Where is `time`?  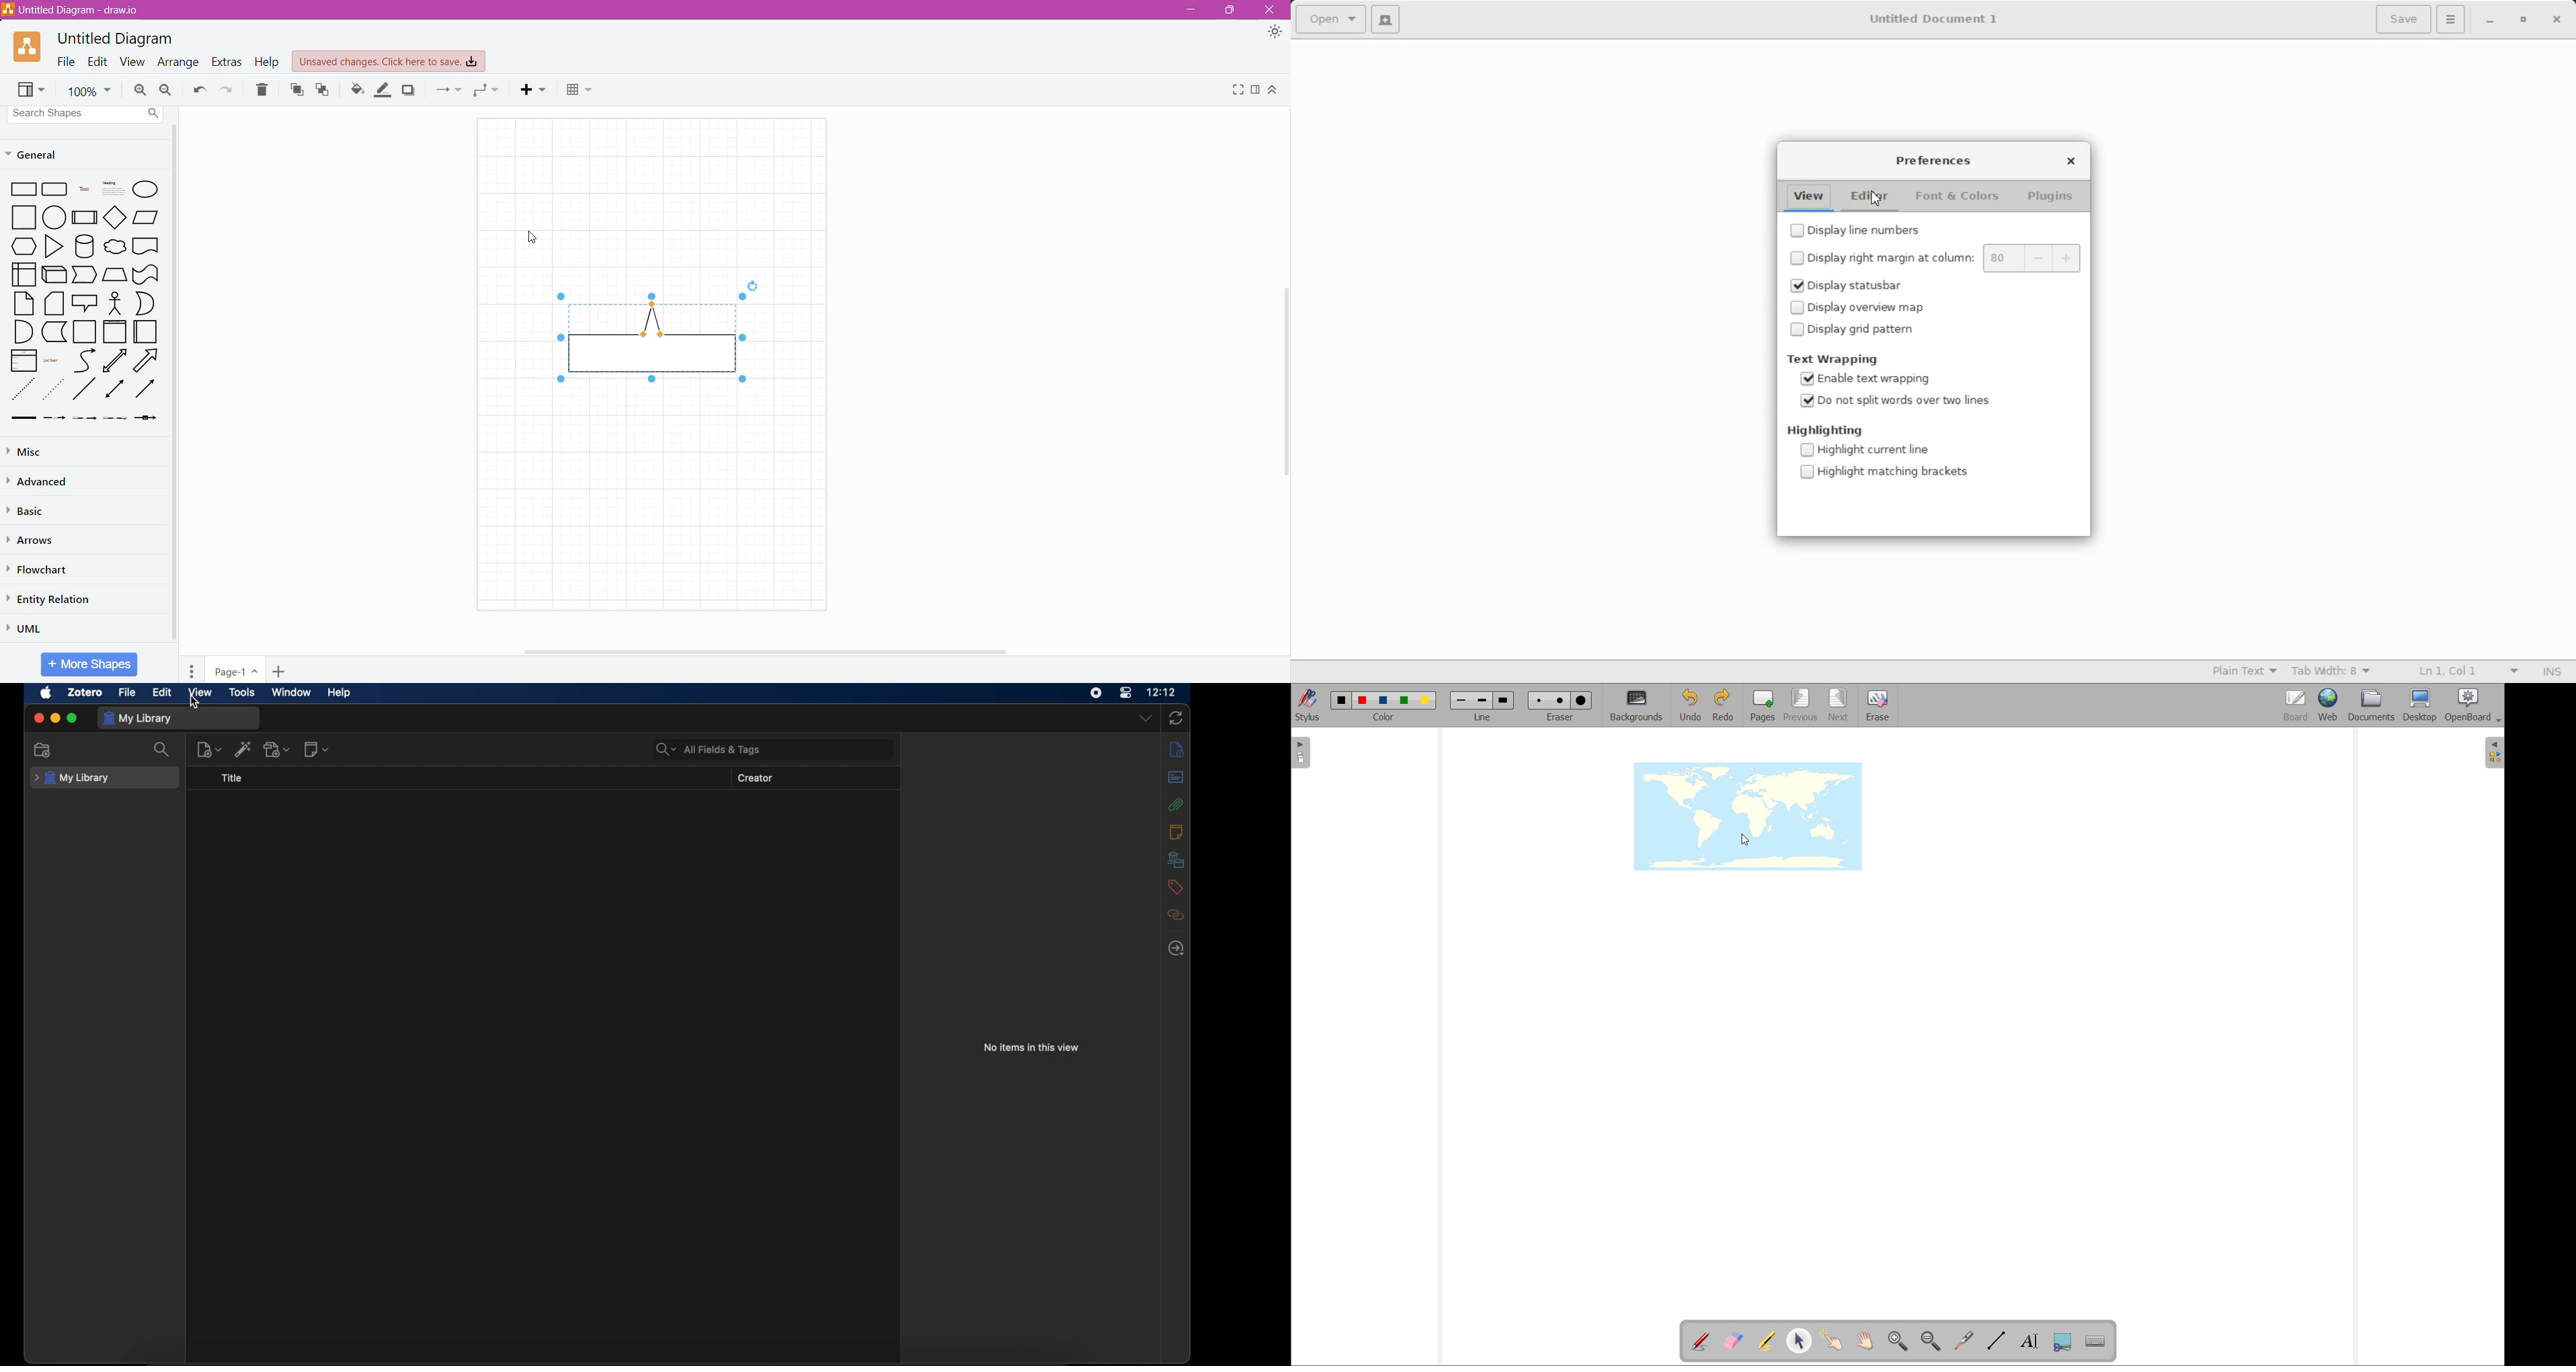 time is located at coordinates (1162, 691).